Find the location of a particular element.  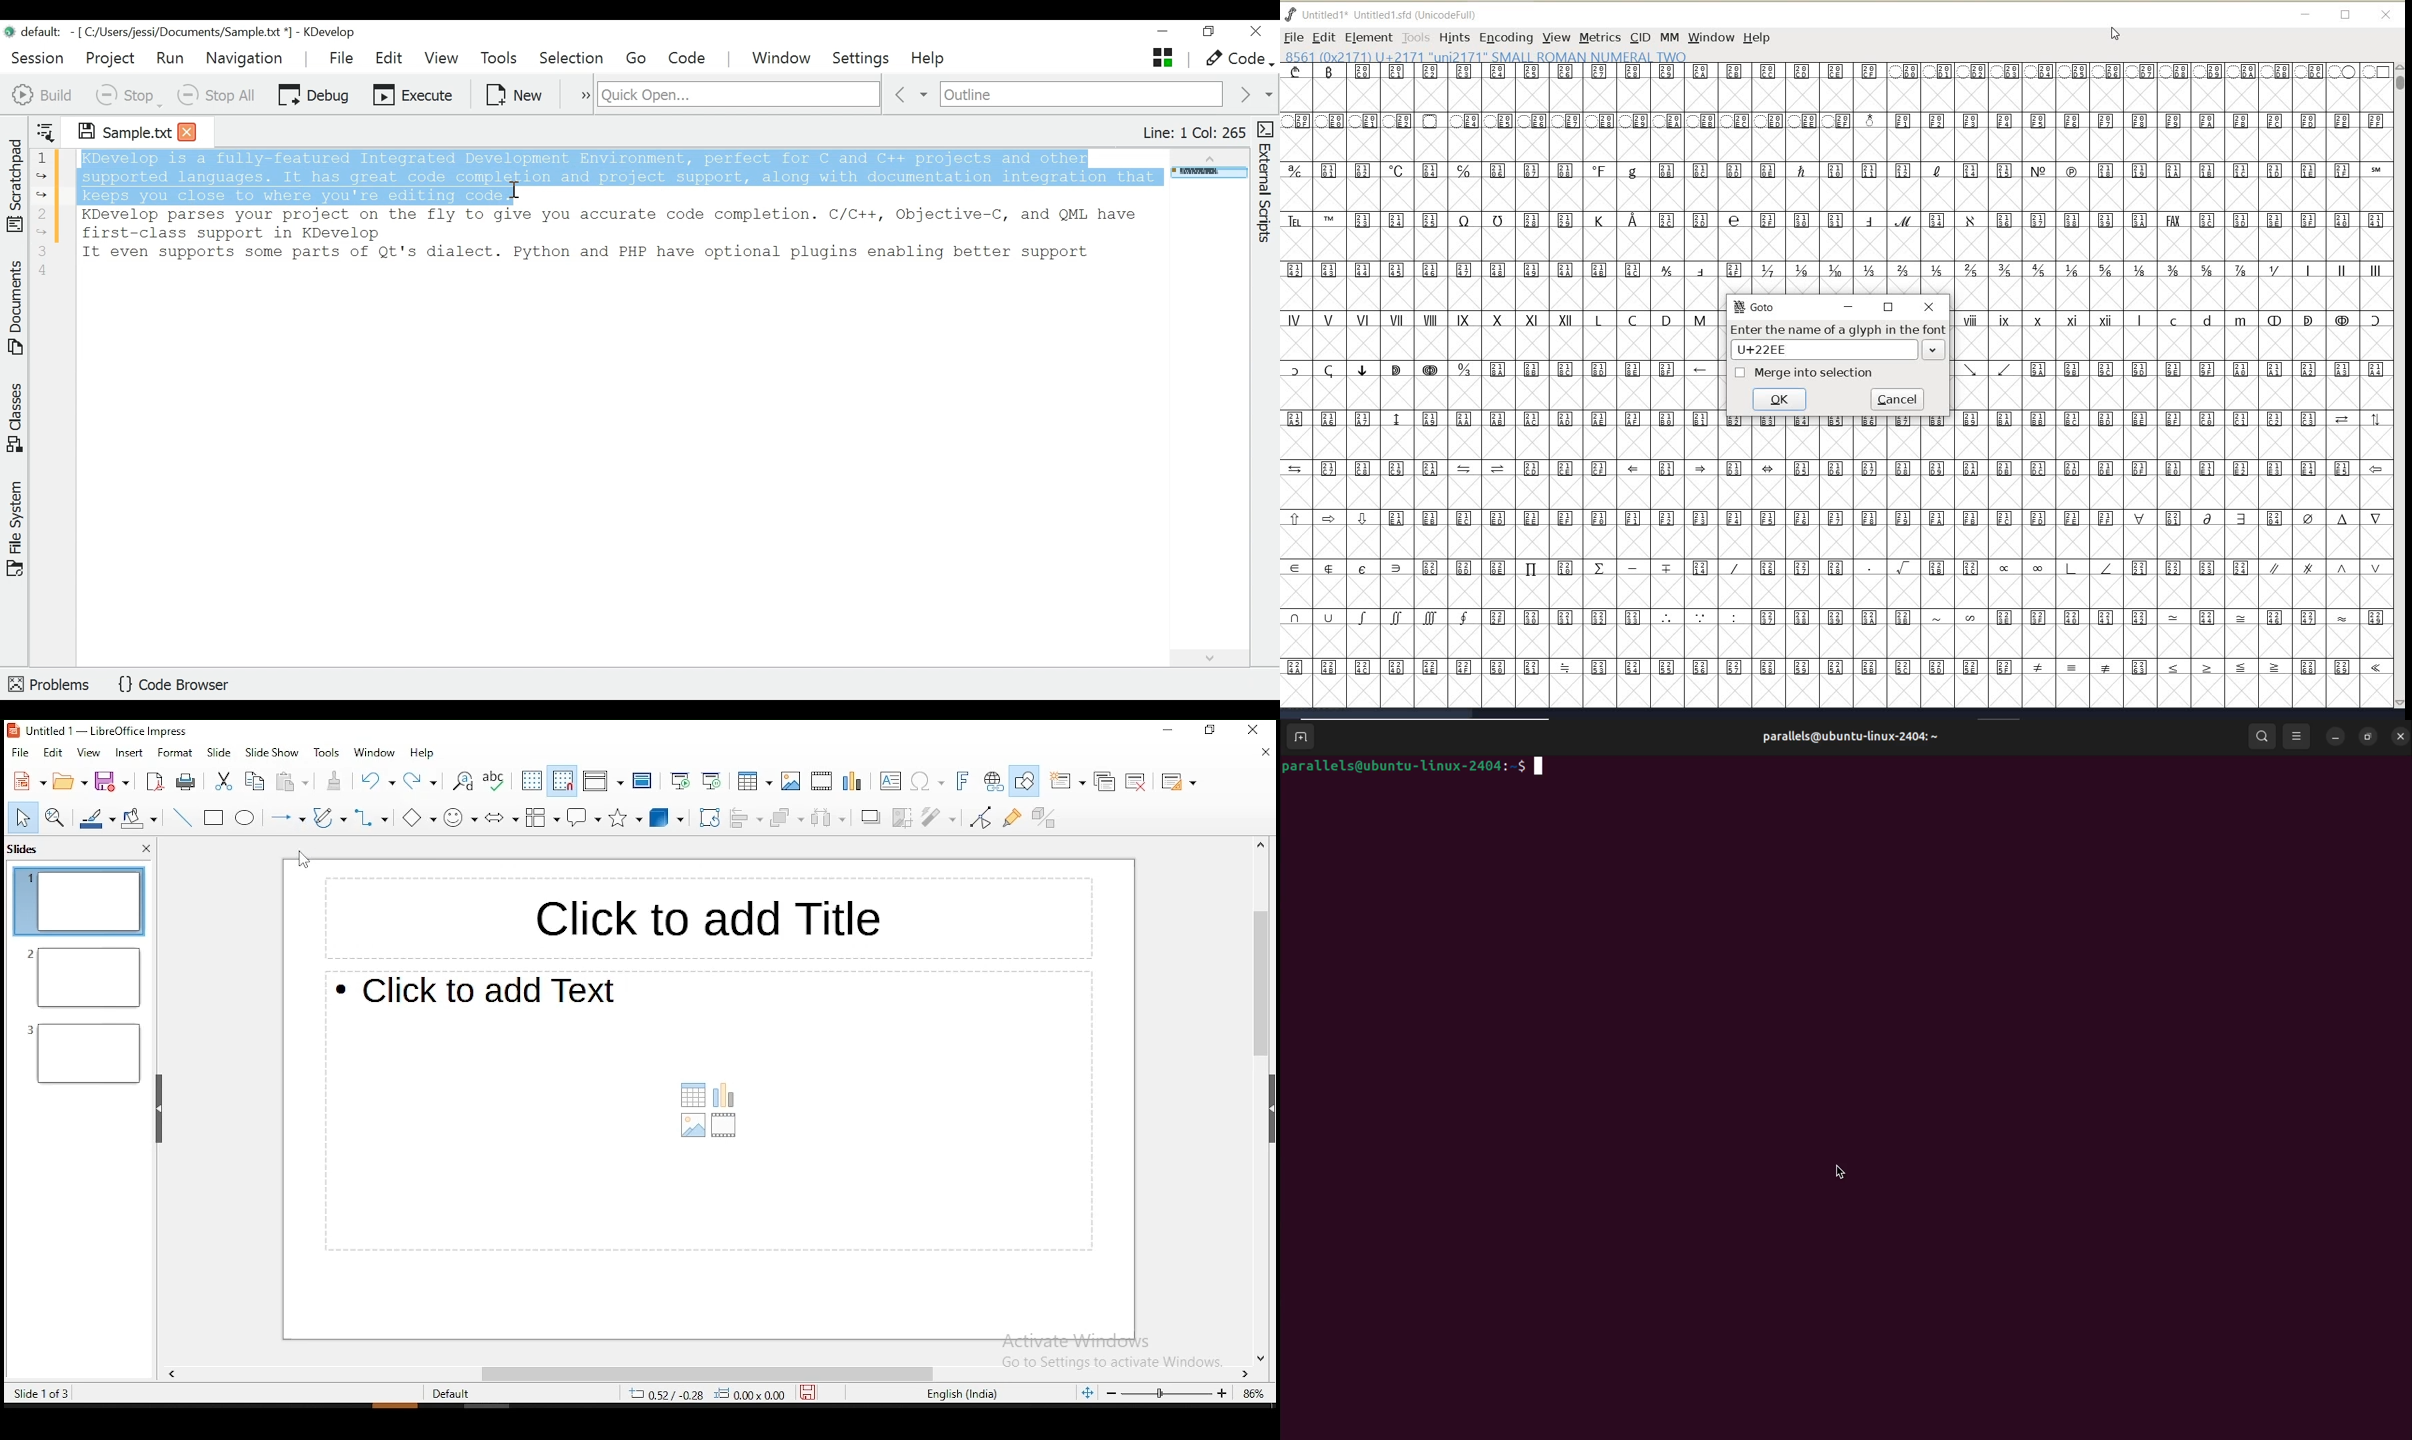

Run is located at coordinates (170, 57).